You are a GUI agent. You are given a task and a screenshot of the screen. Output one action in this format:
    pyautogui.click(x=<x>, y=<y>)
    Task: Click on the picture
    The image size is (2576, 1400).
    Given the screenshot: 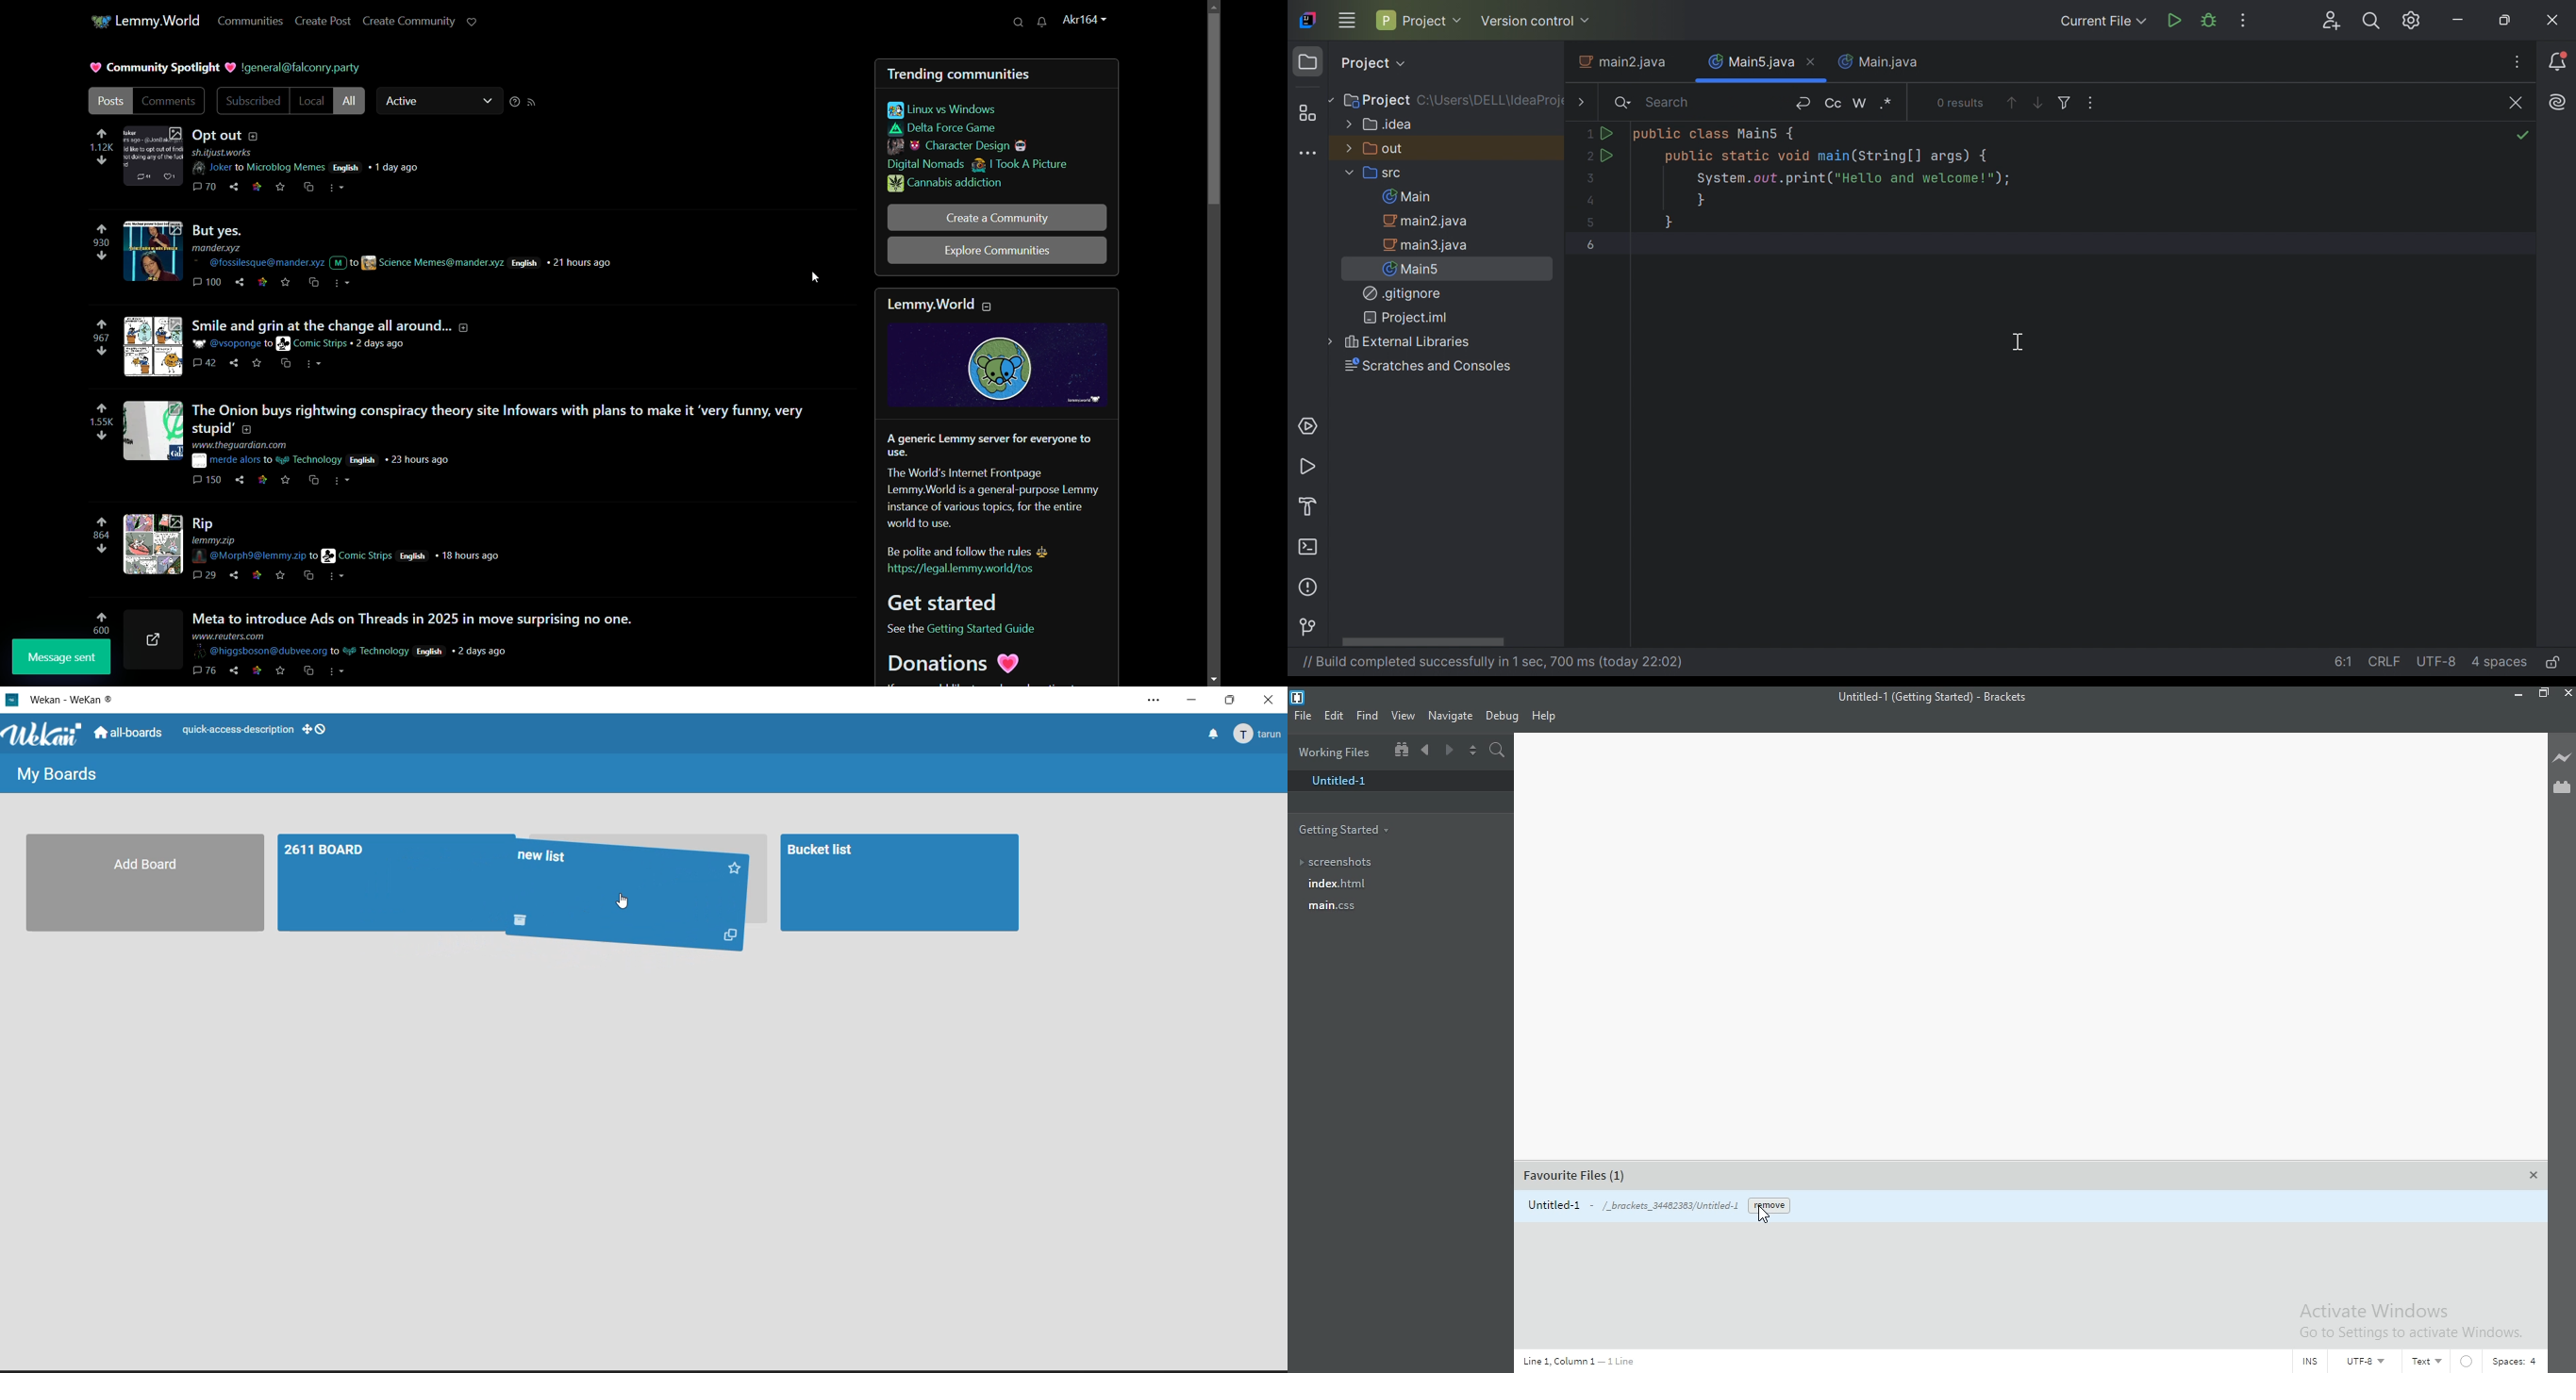 What is the action you would take?
    pyautogui.click(x=95, y=69)
    